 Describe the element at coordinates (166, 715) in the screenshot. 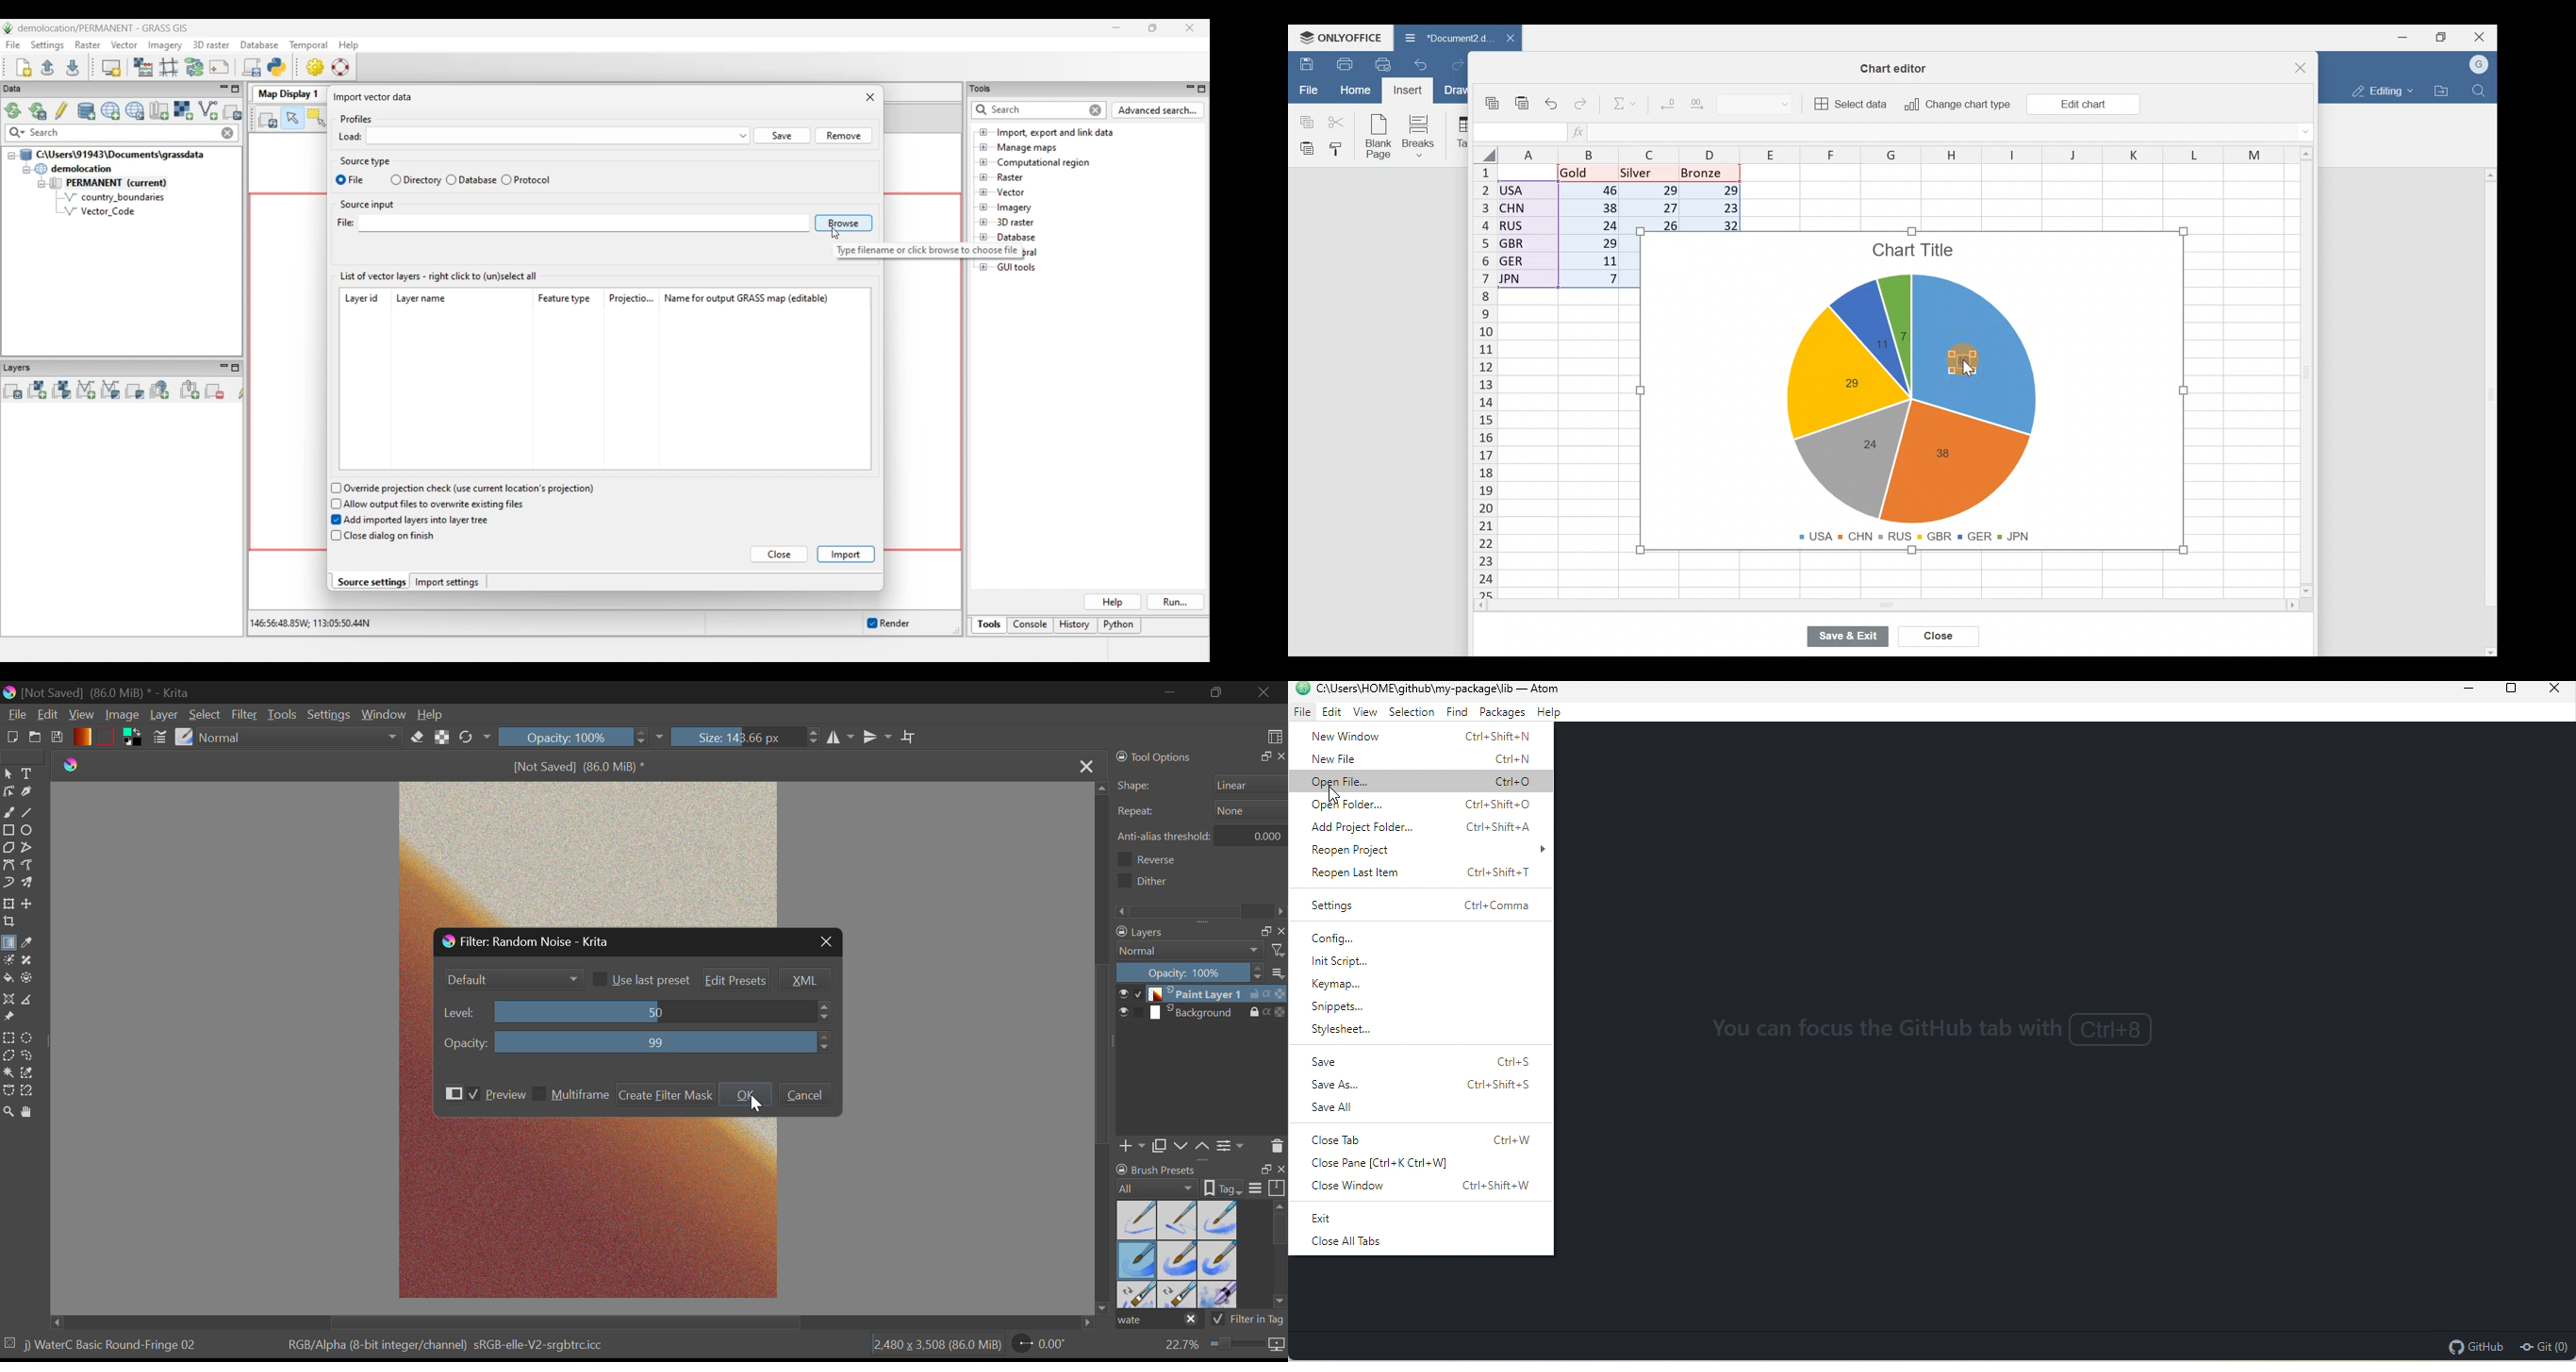

I see `Layer` at that location.